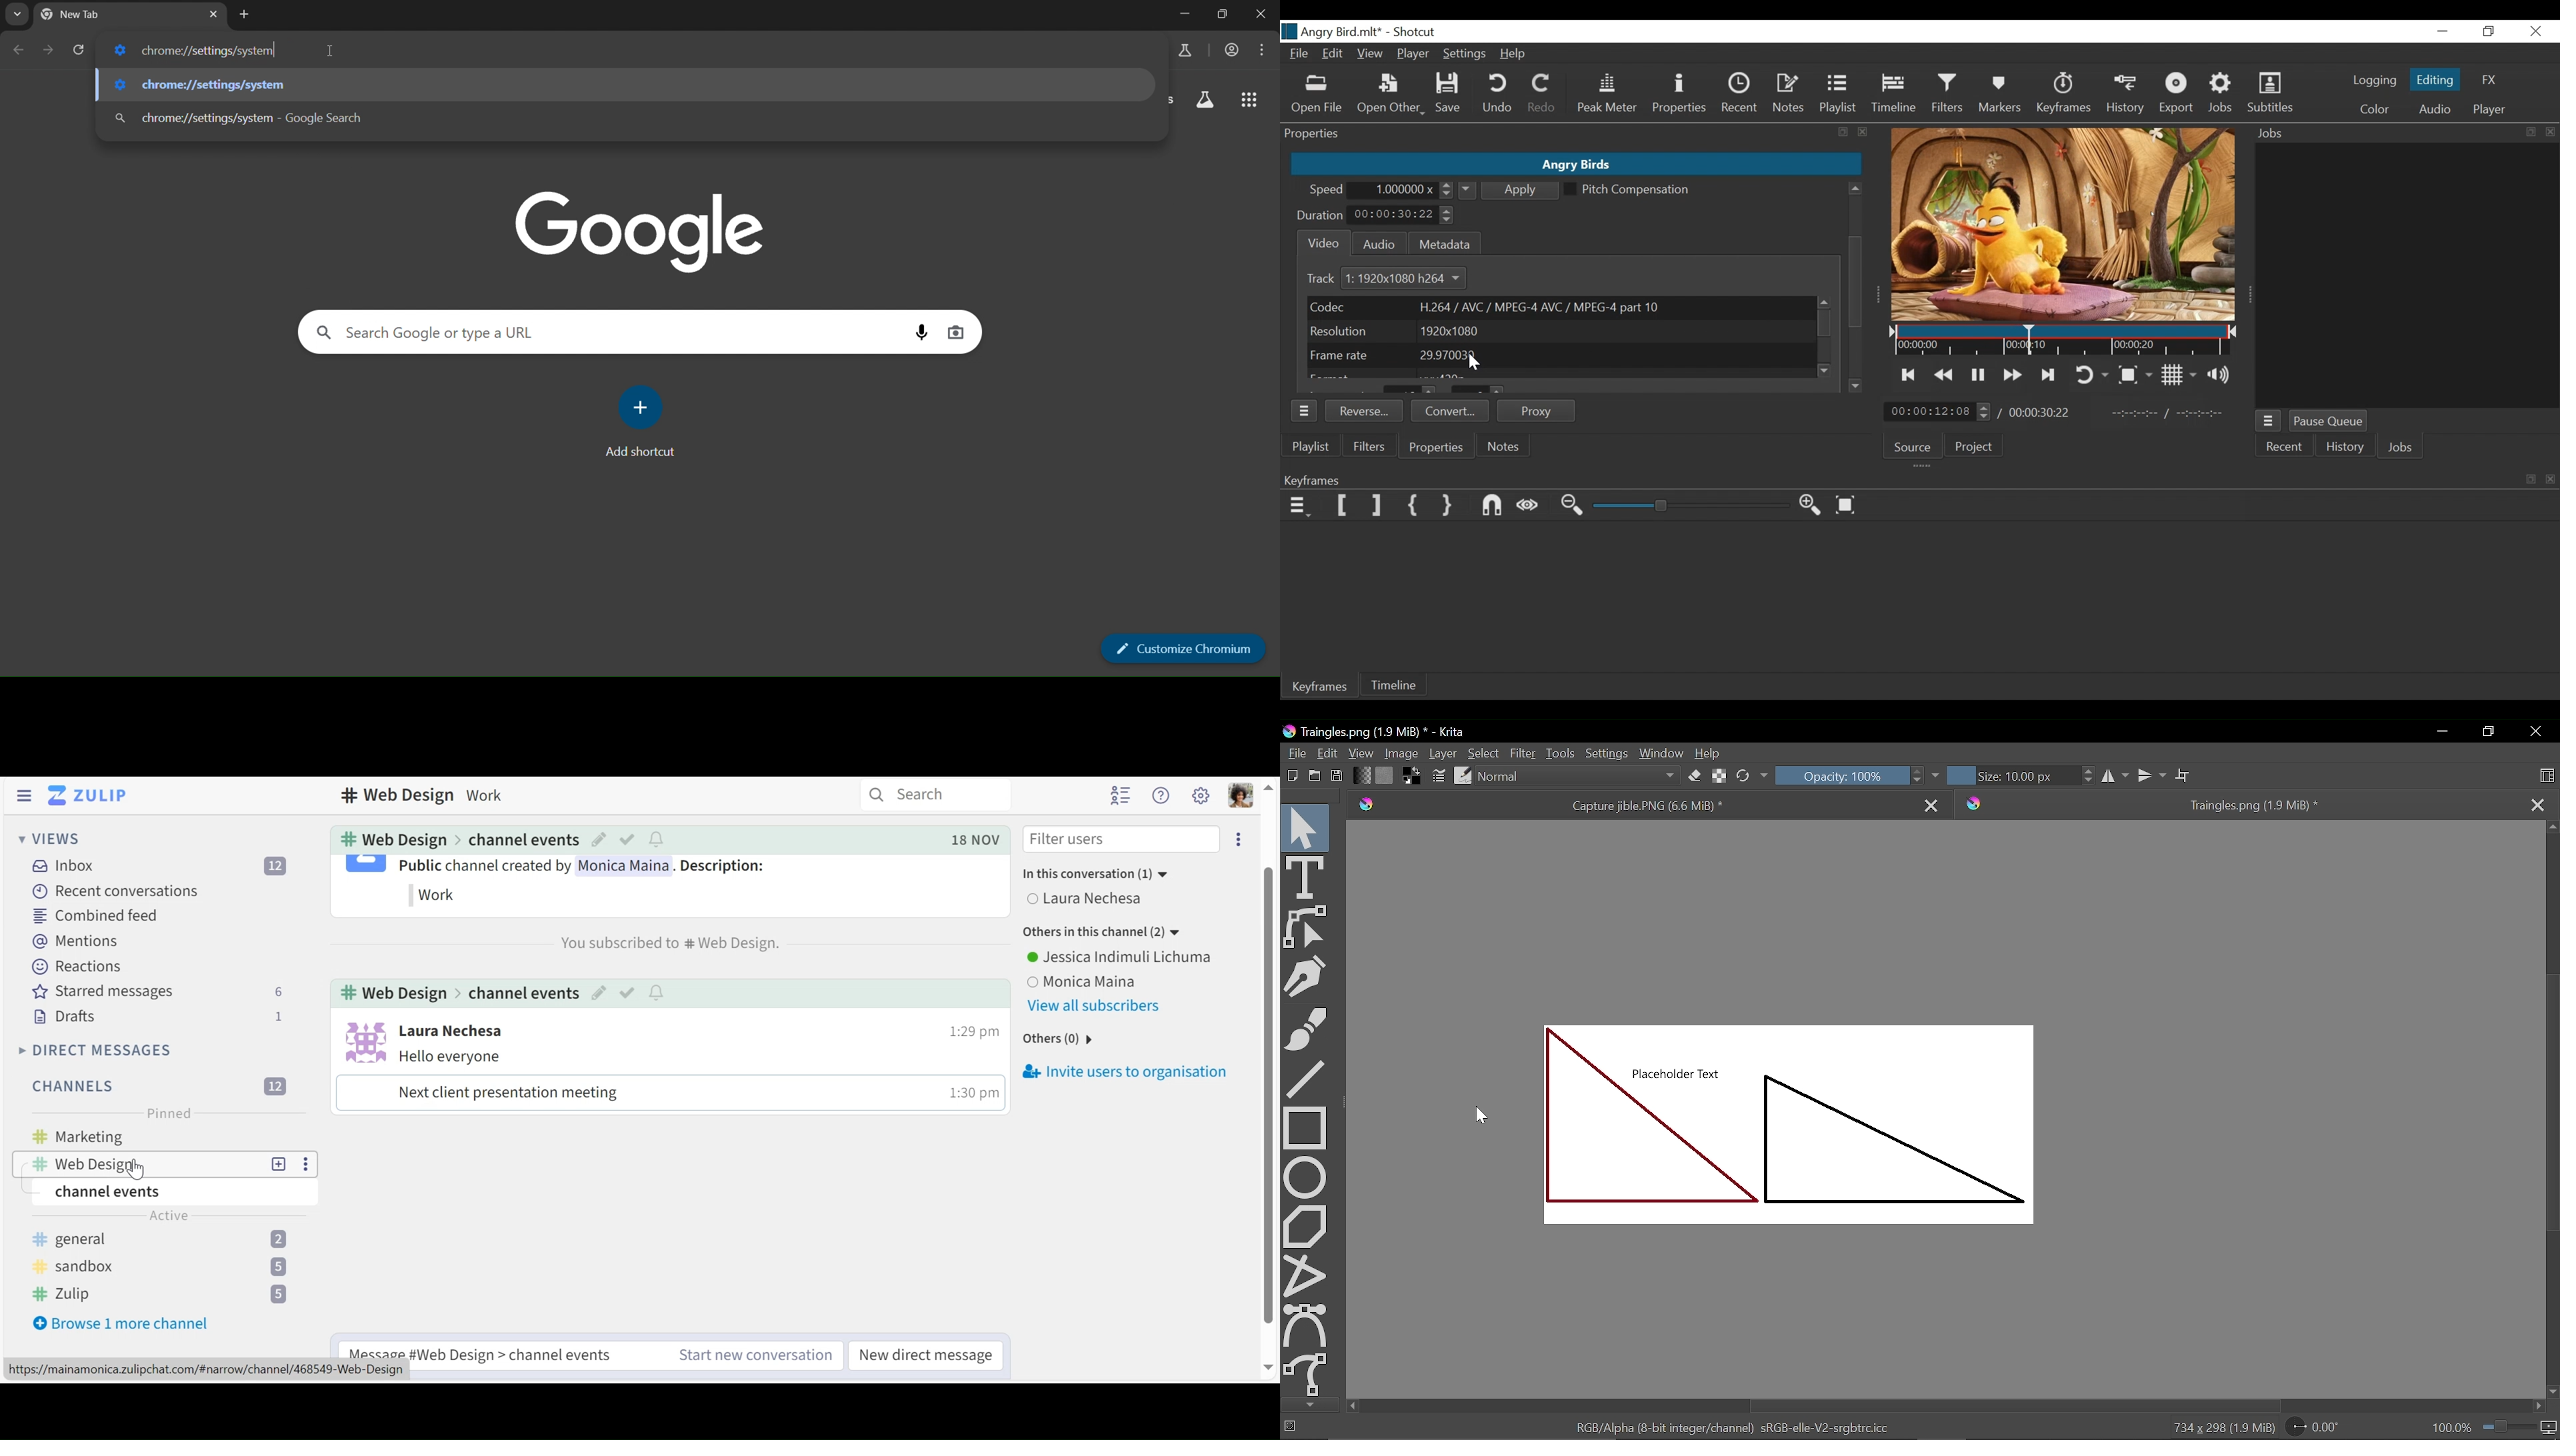 The image size is (2576, 1456). What do you see at coordinates (2546, 776) in the screenshot?
I see `Choose workspace` at bounding box center [2546, 776].